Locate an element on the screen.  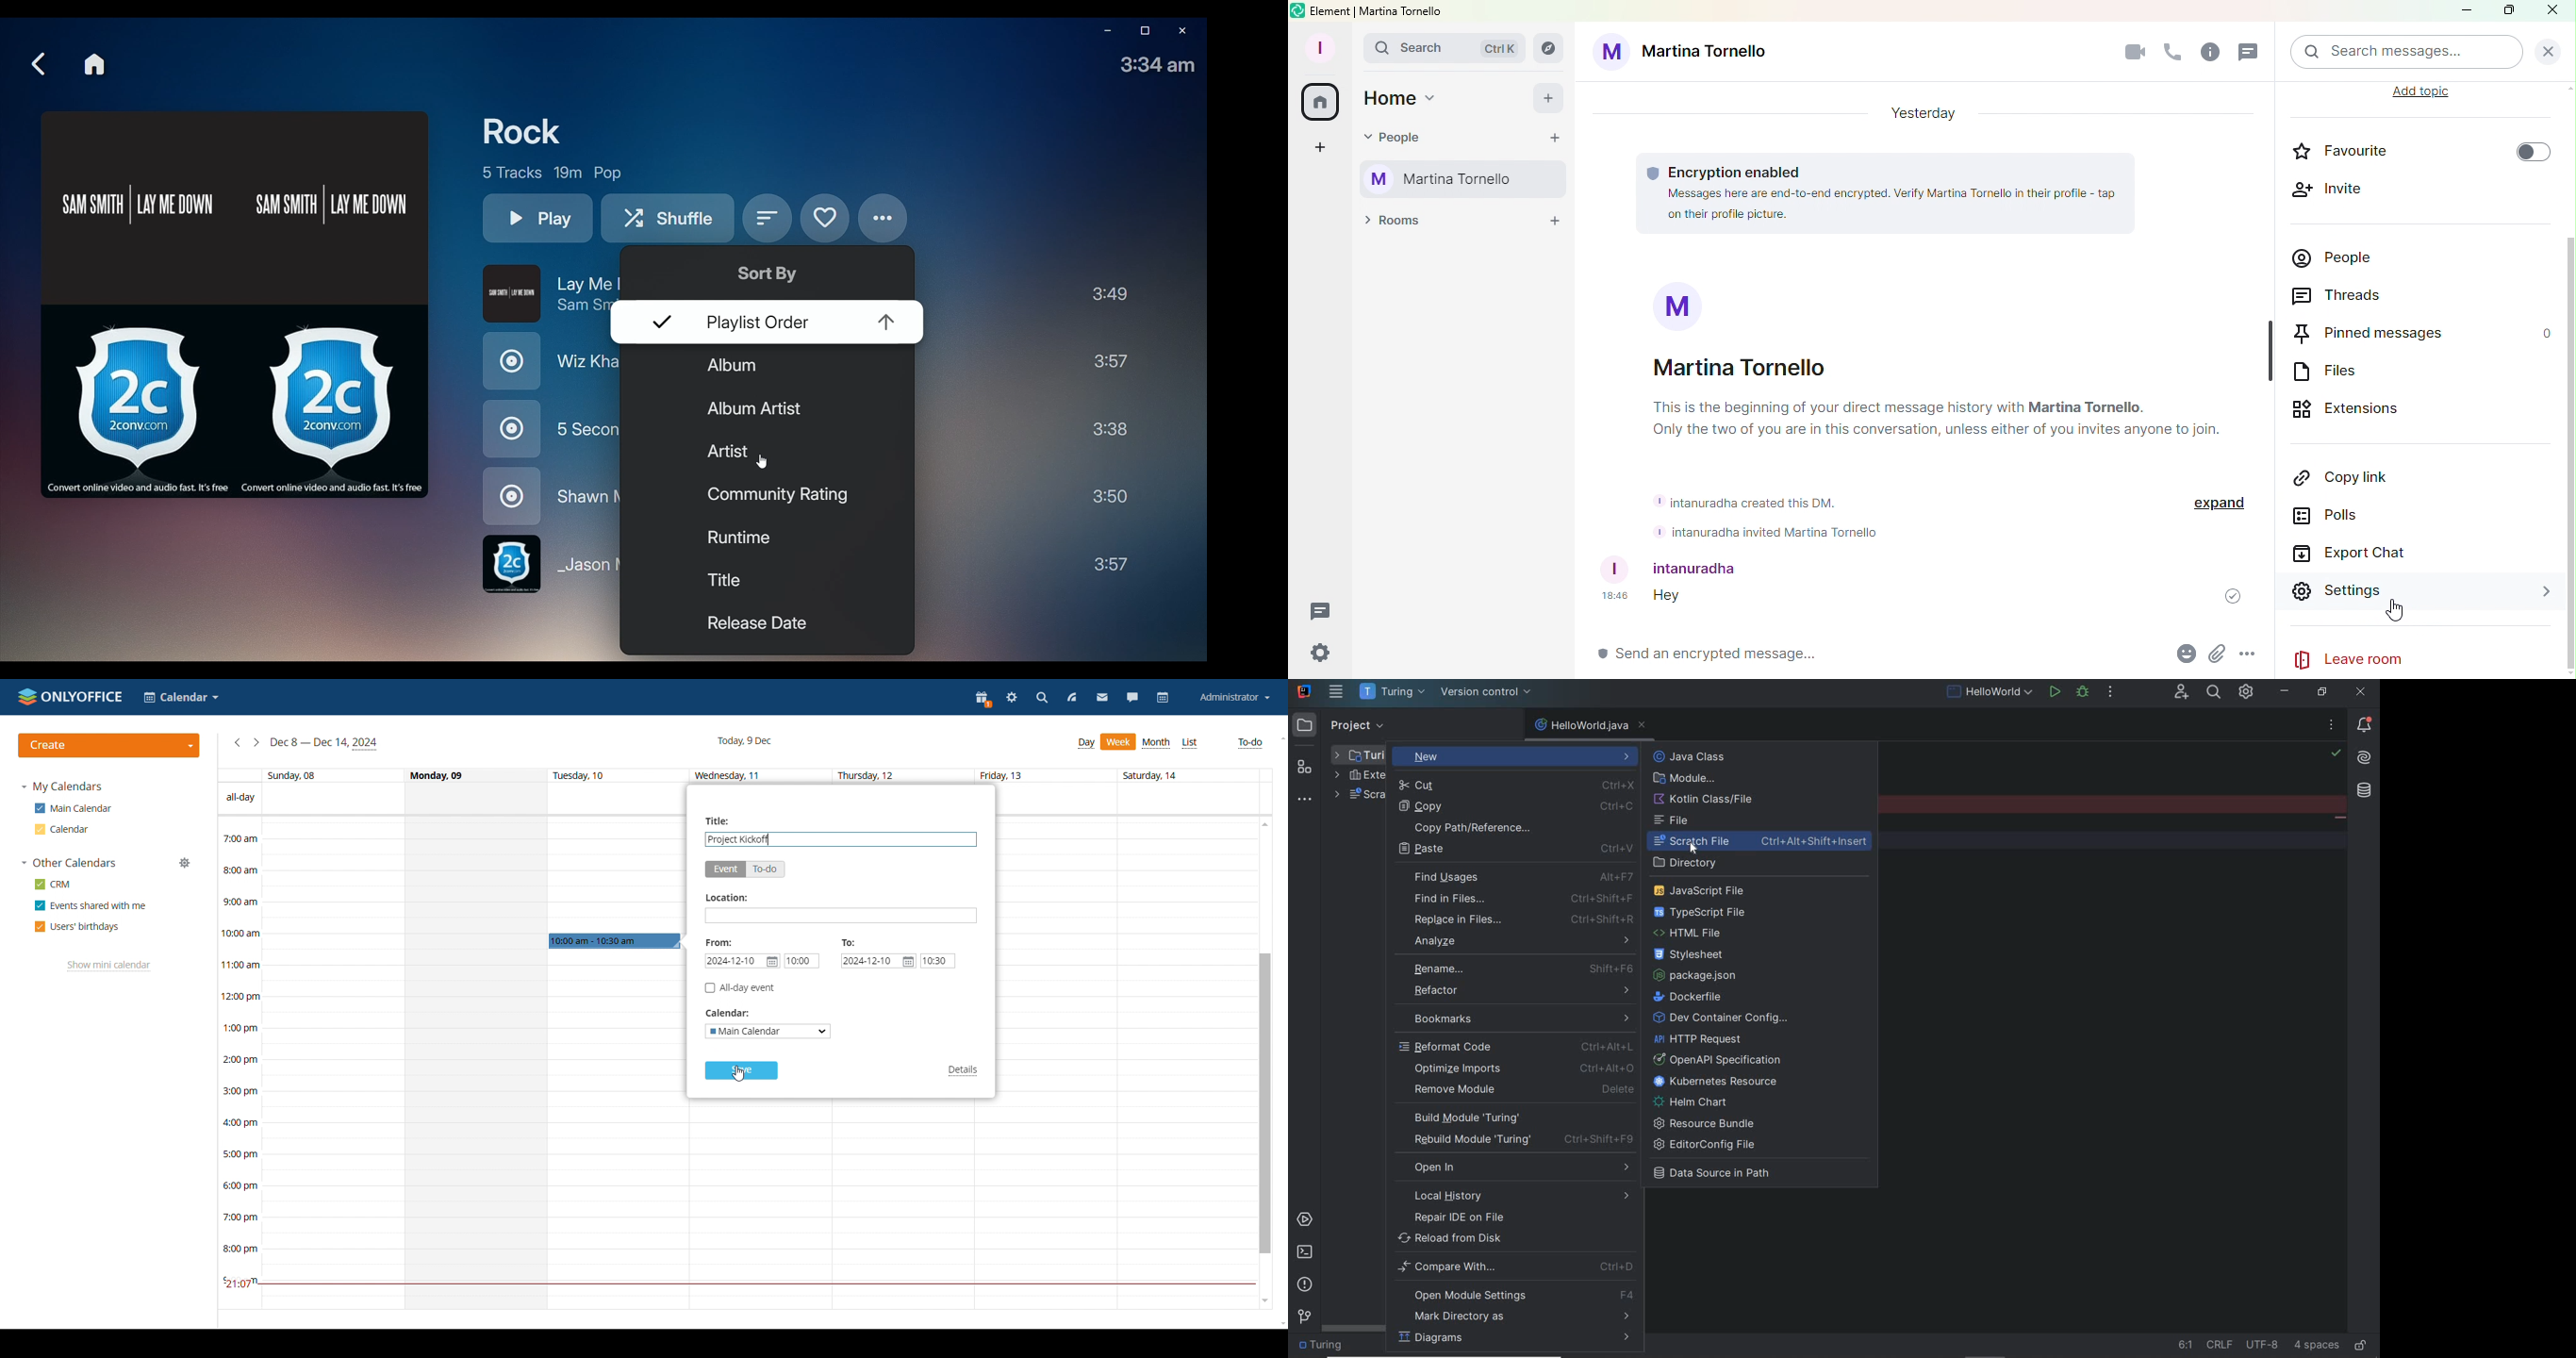
save is located at coordinates (741, 1070).